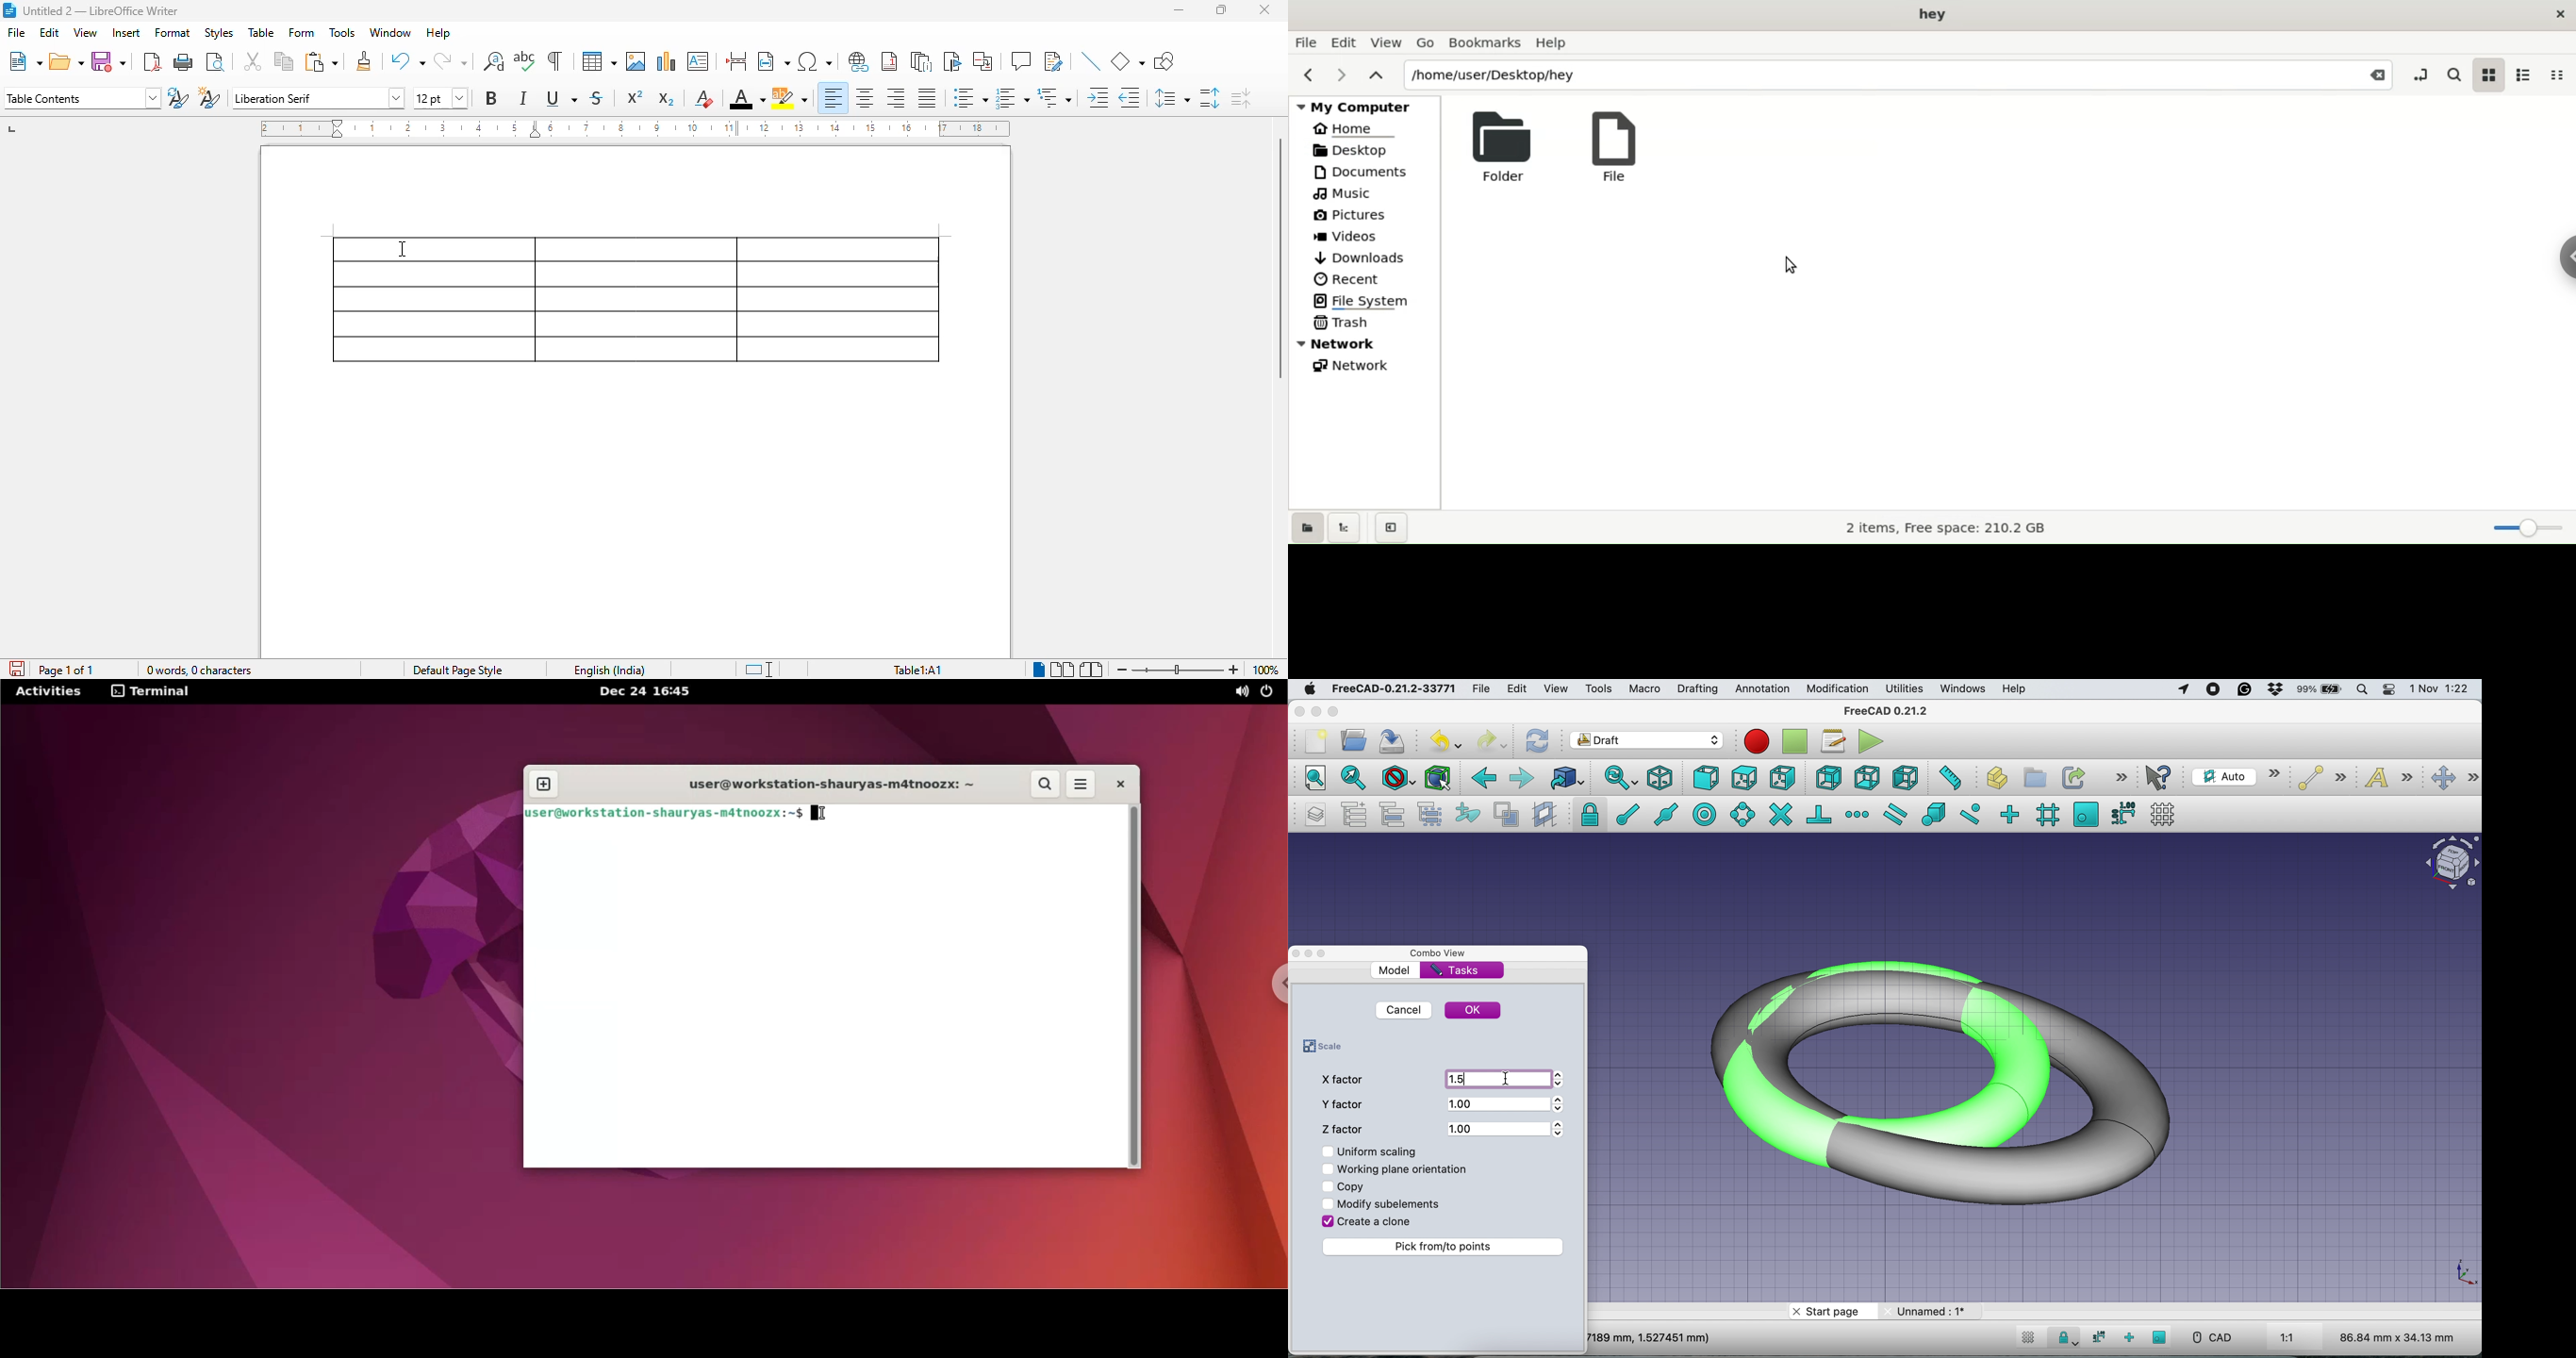 This screenshot has width=2576, height=1372. Describe the element at coordinates (1328, 1186) in the screenshot. I see `Checkbox` at that location.